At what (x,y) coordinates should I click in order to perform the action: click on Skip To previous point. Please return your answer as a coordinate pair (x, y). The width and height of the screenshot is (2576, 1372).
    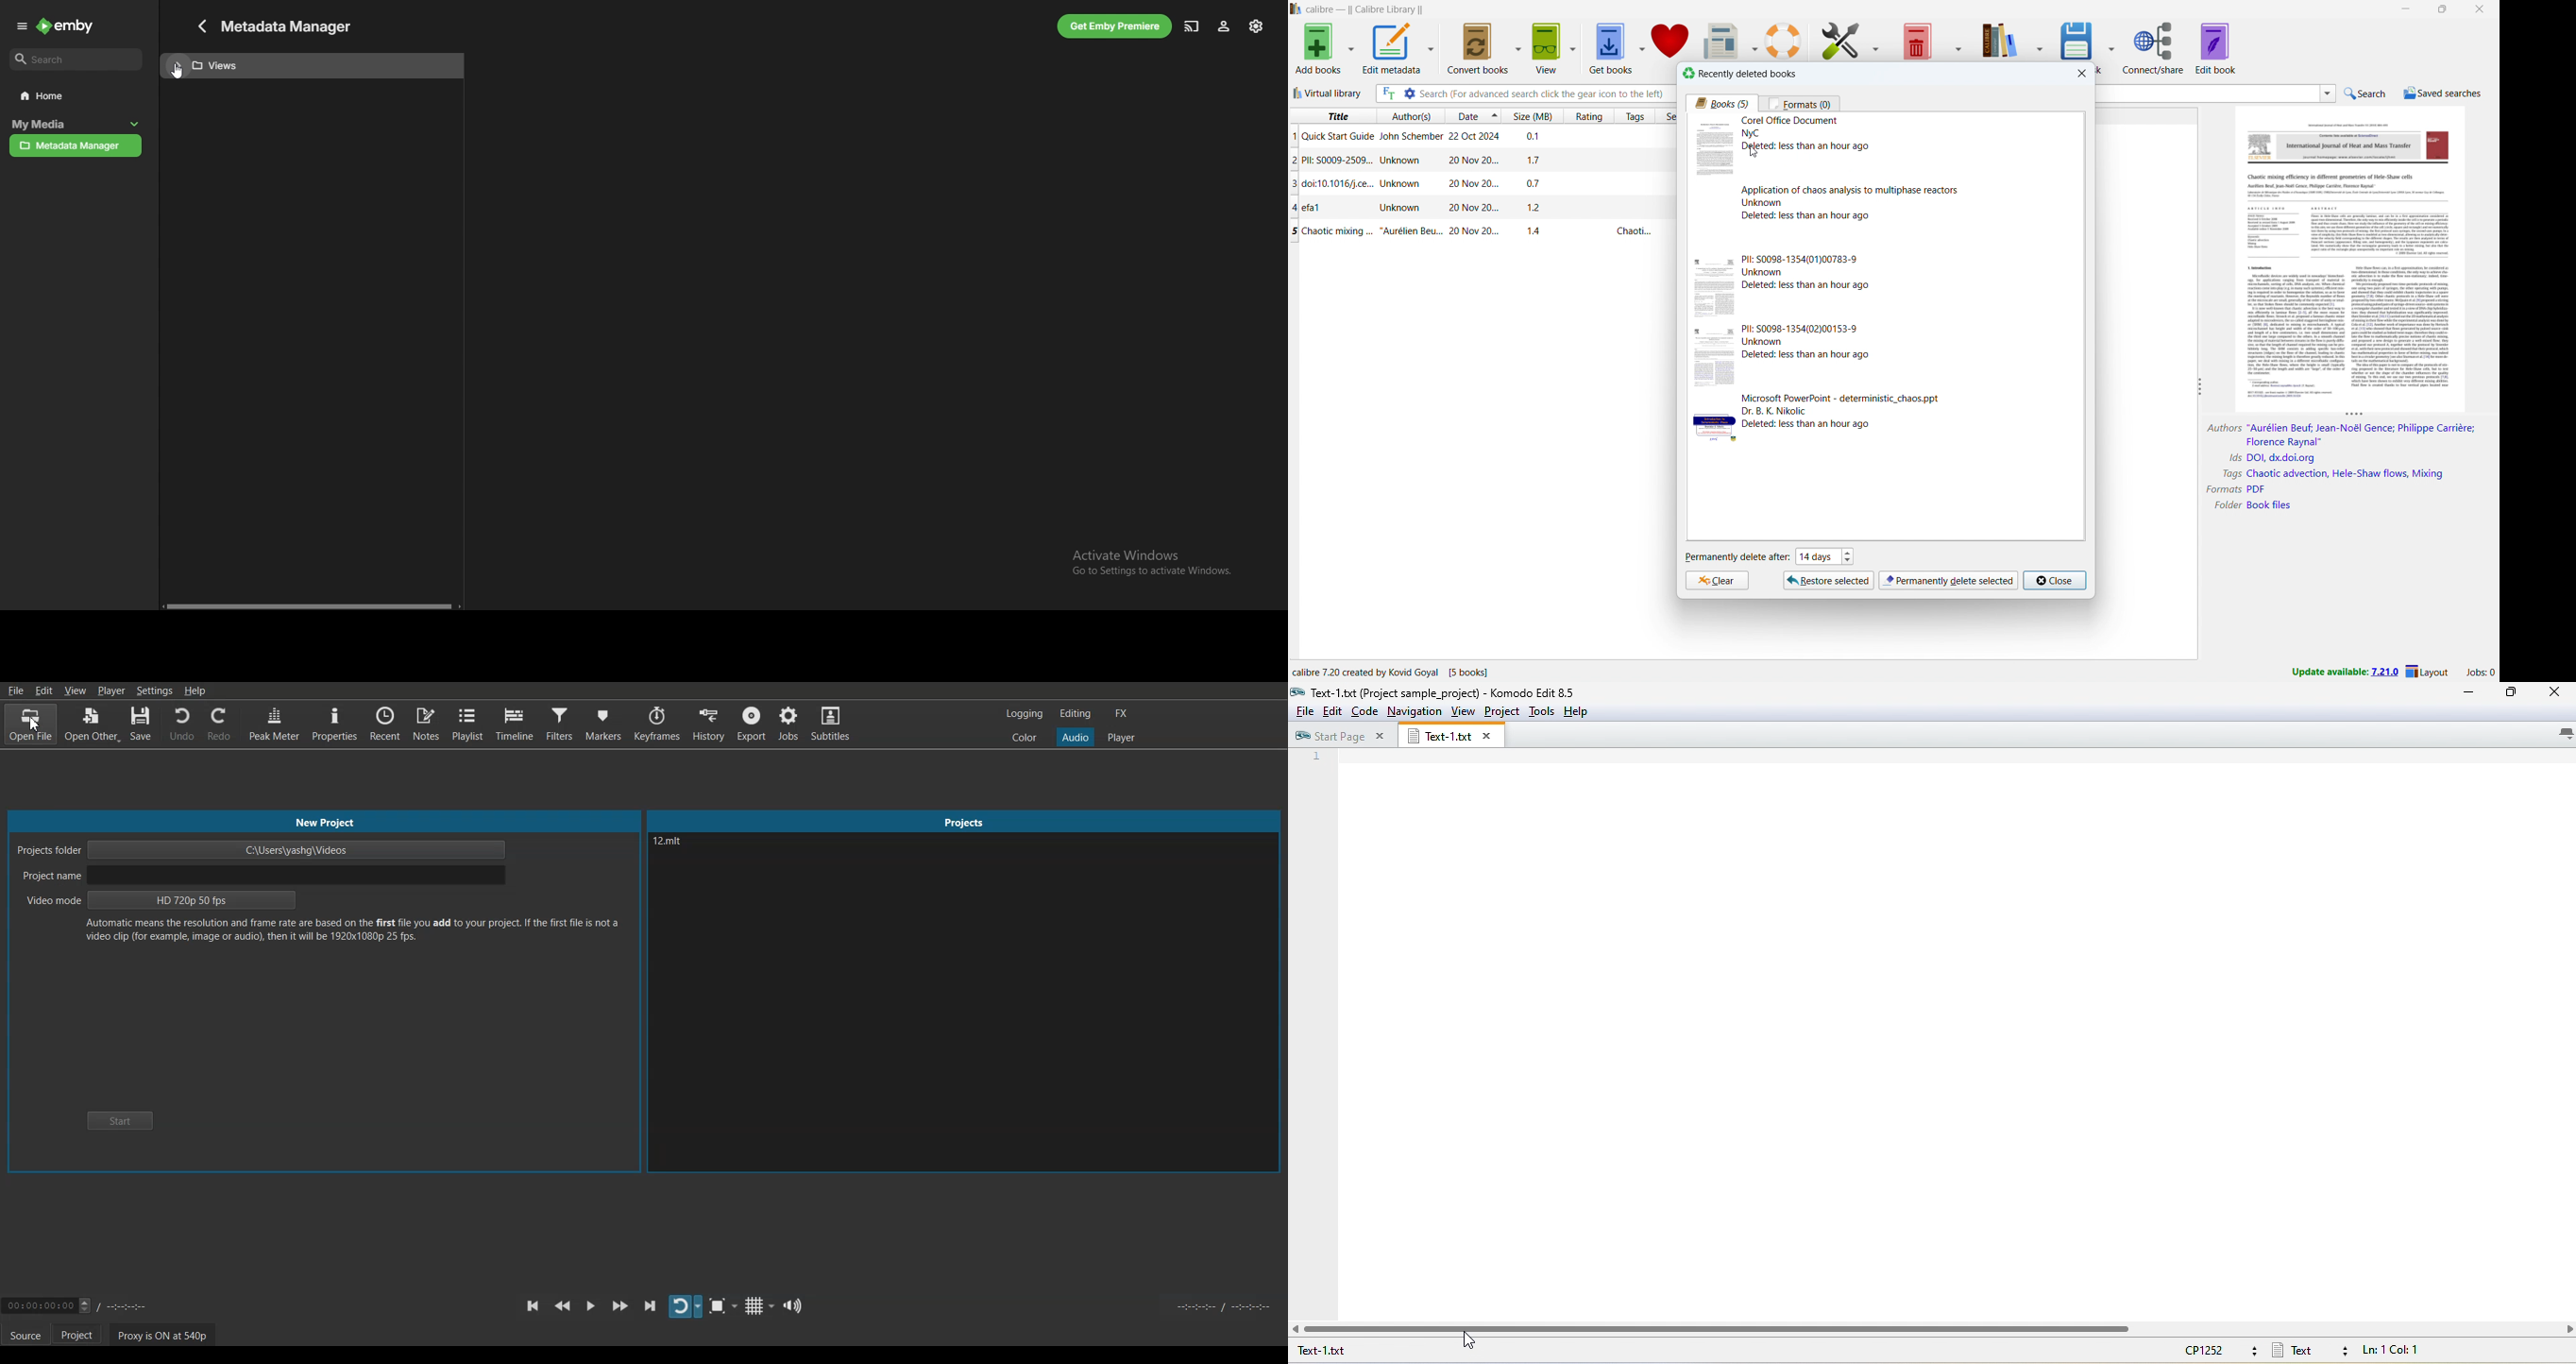
    Looking at the image, I should click on (533, 1306).